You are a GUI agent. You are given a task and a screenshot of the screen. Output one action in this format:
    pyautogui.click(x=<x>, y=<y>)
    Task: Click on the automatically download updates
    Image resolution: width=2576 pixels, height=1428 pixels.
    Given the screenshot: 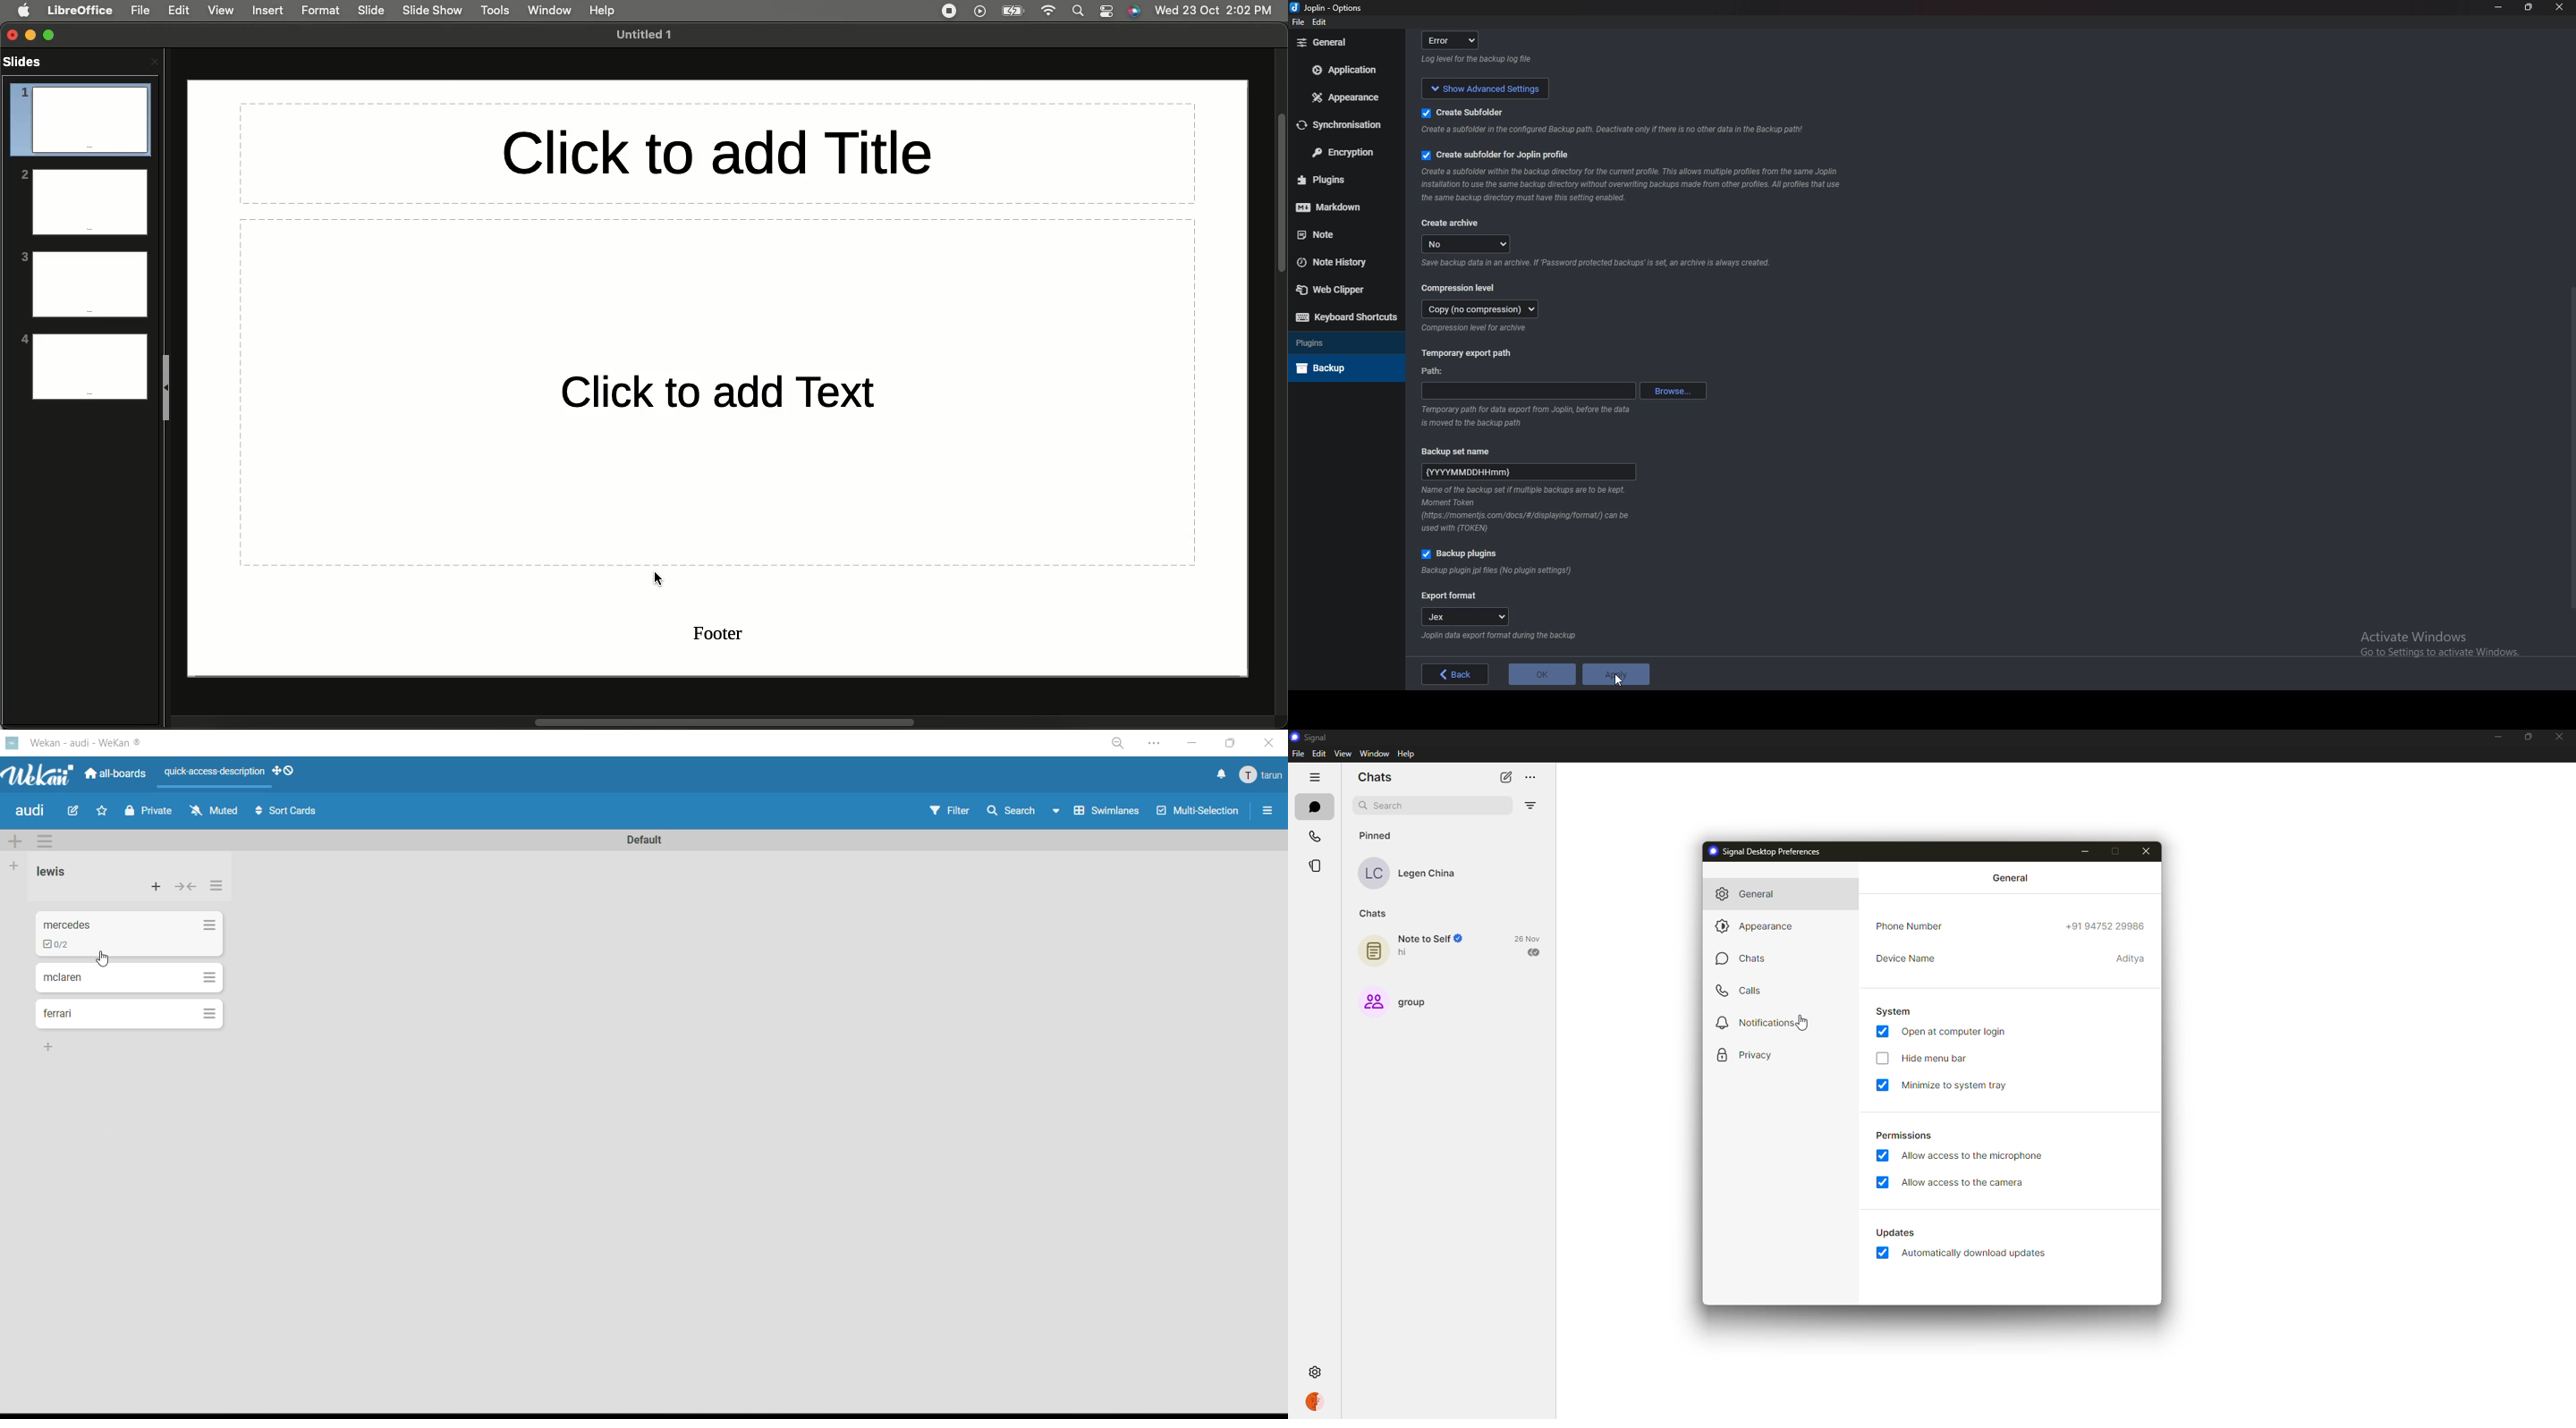 What is the action you would take?
    pyautogui.click(x=1896, y=1233)
    